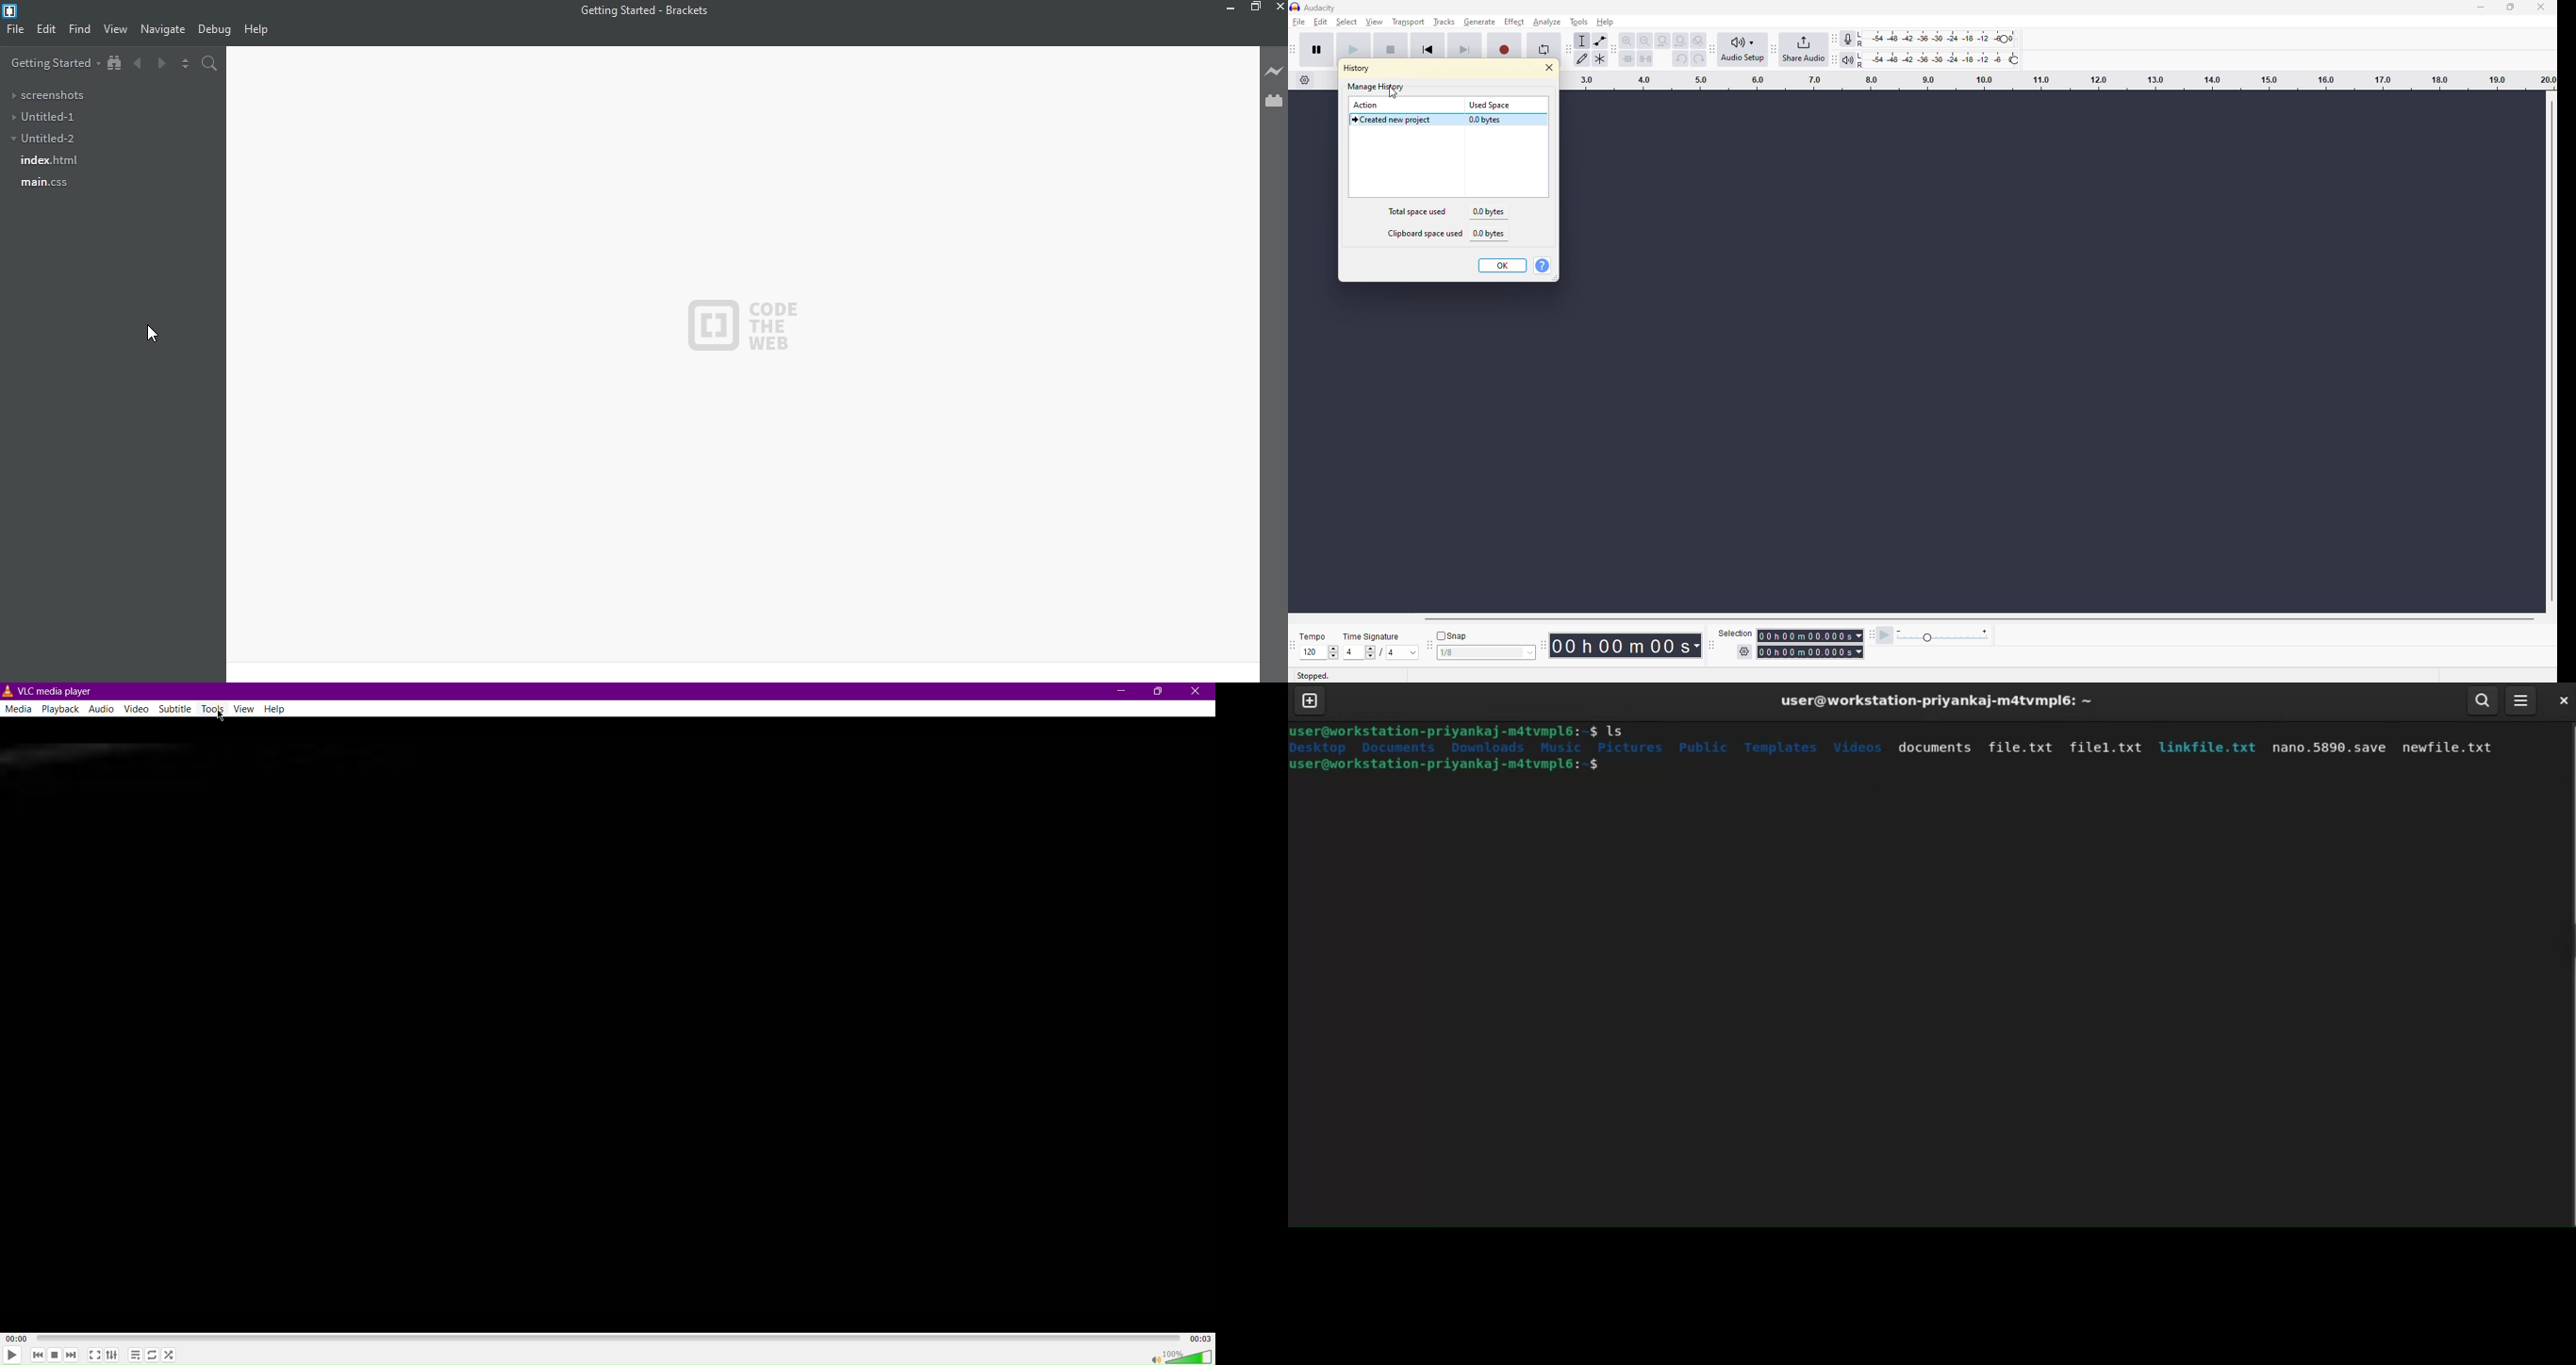 This screenshot has width=2576, height=1372. I want to click on Clipboard space used, so click(1425, 234).